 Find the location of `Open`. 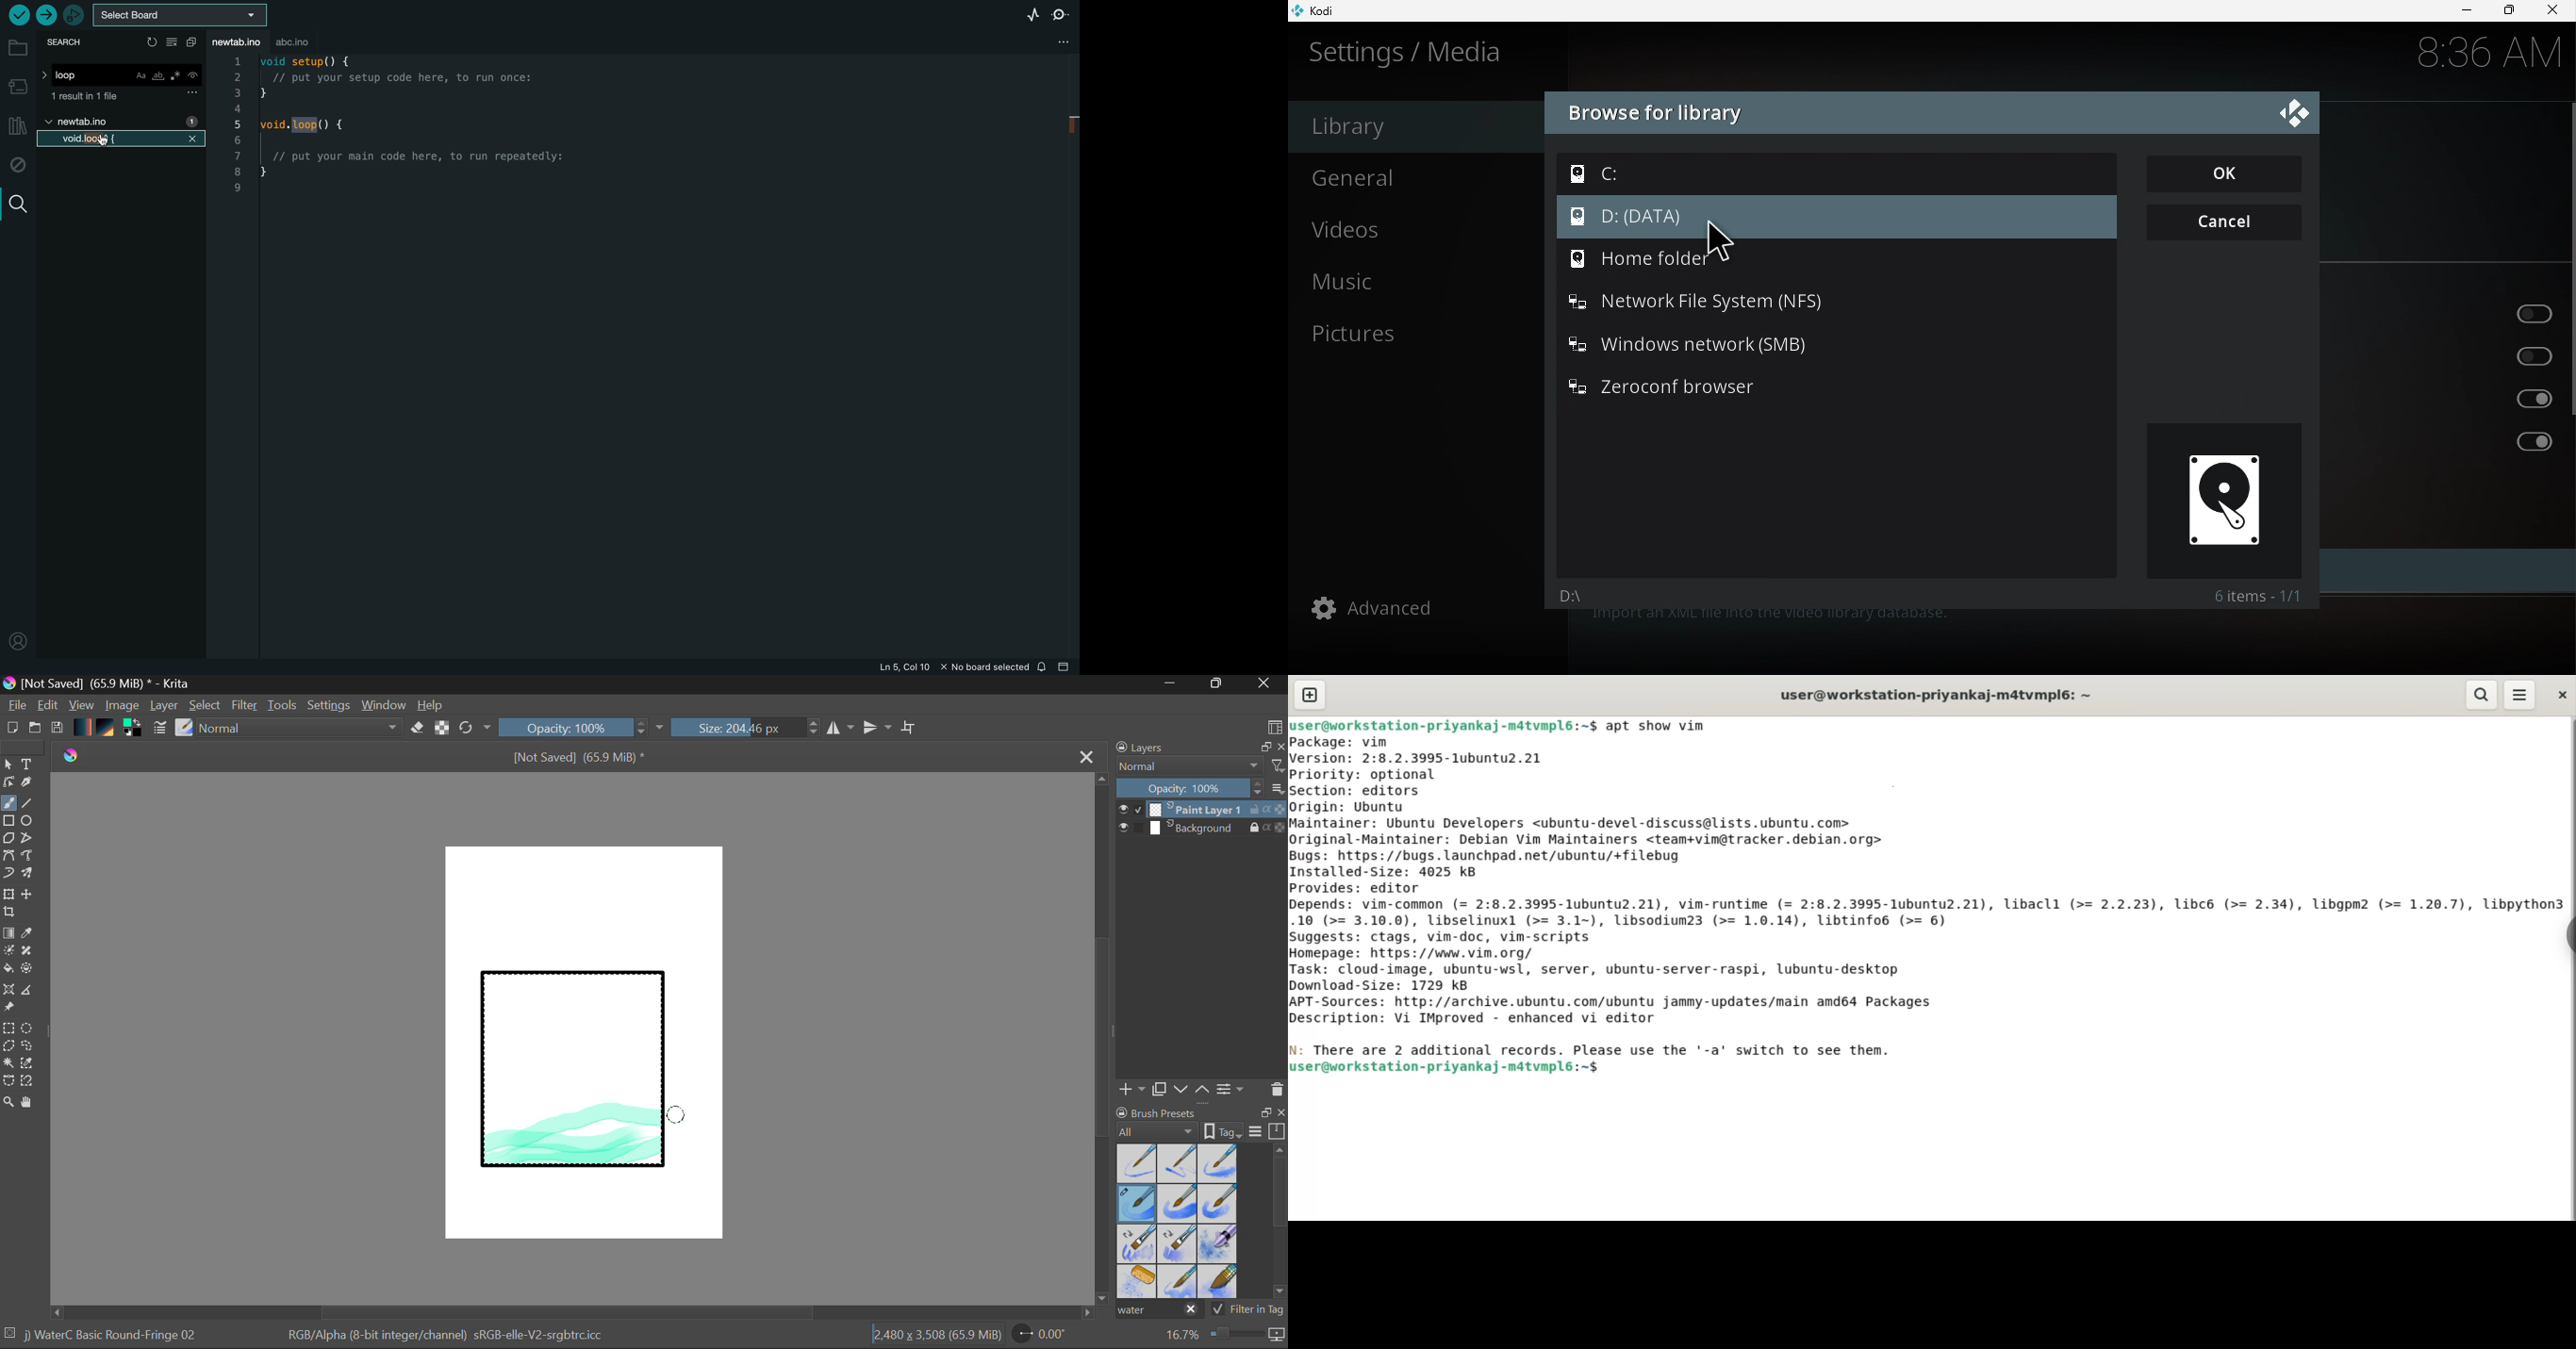

Open is located at coordinates (36, 729).